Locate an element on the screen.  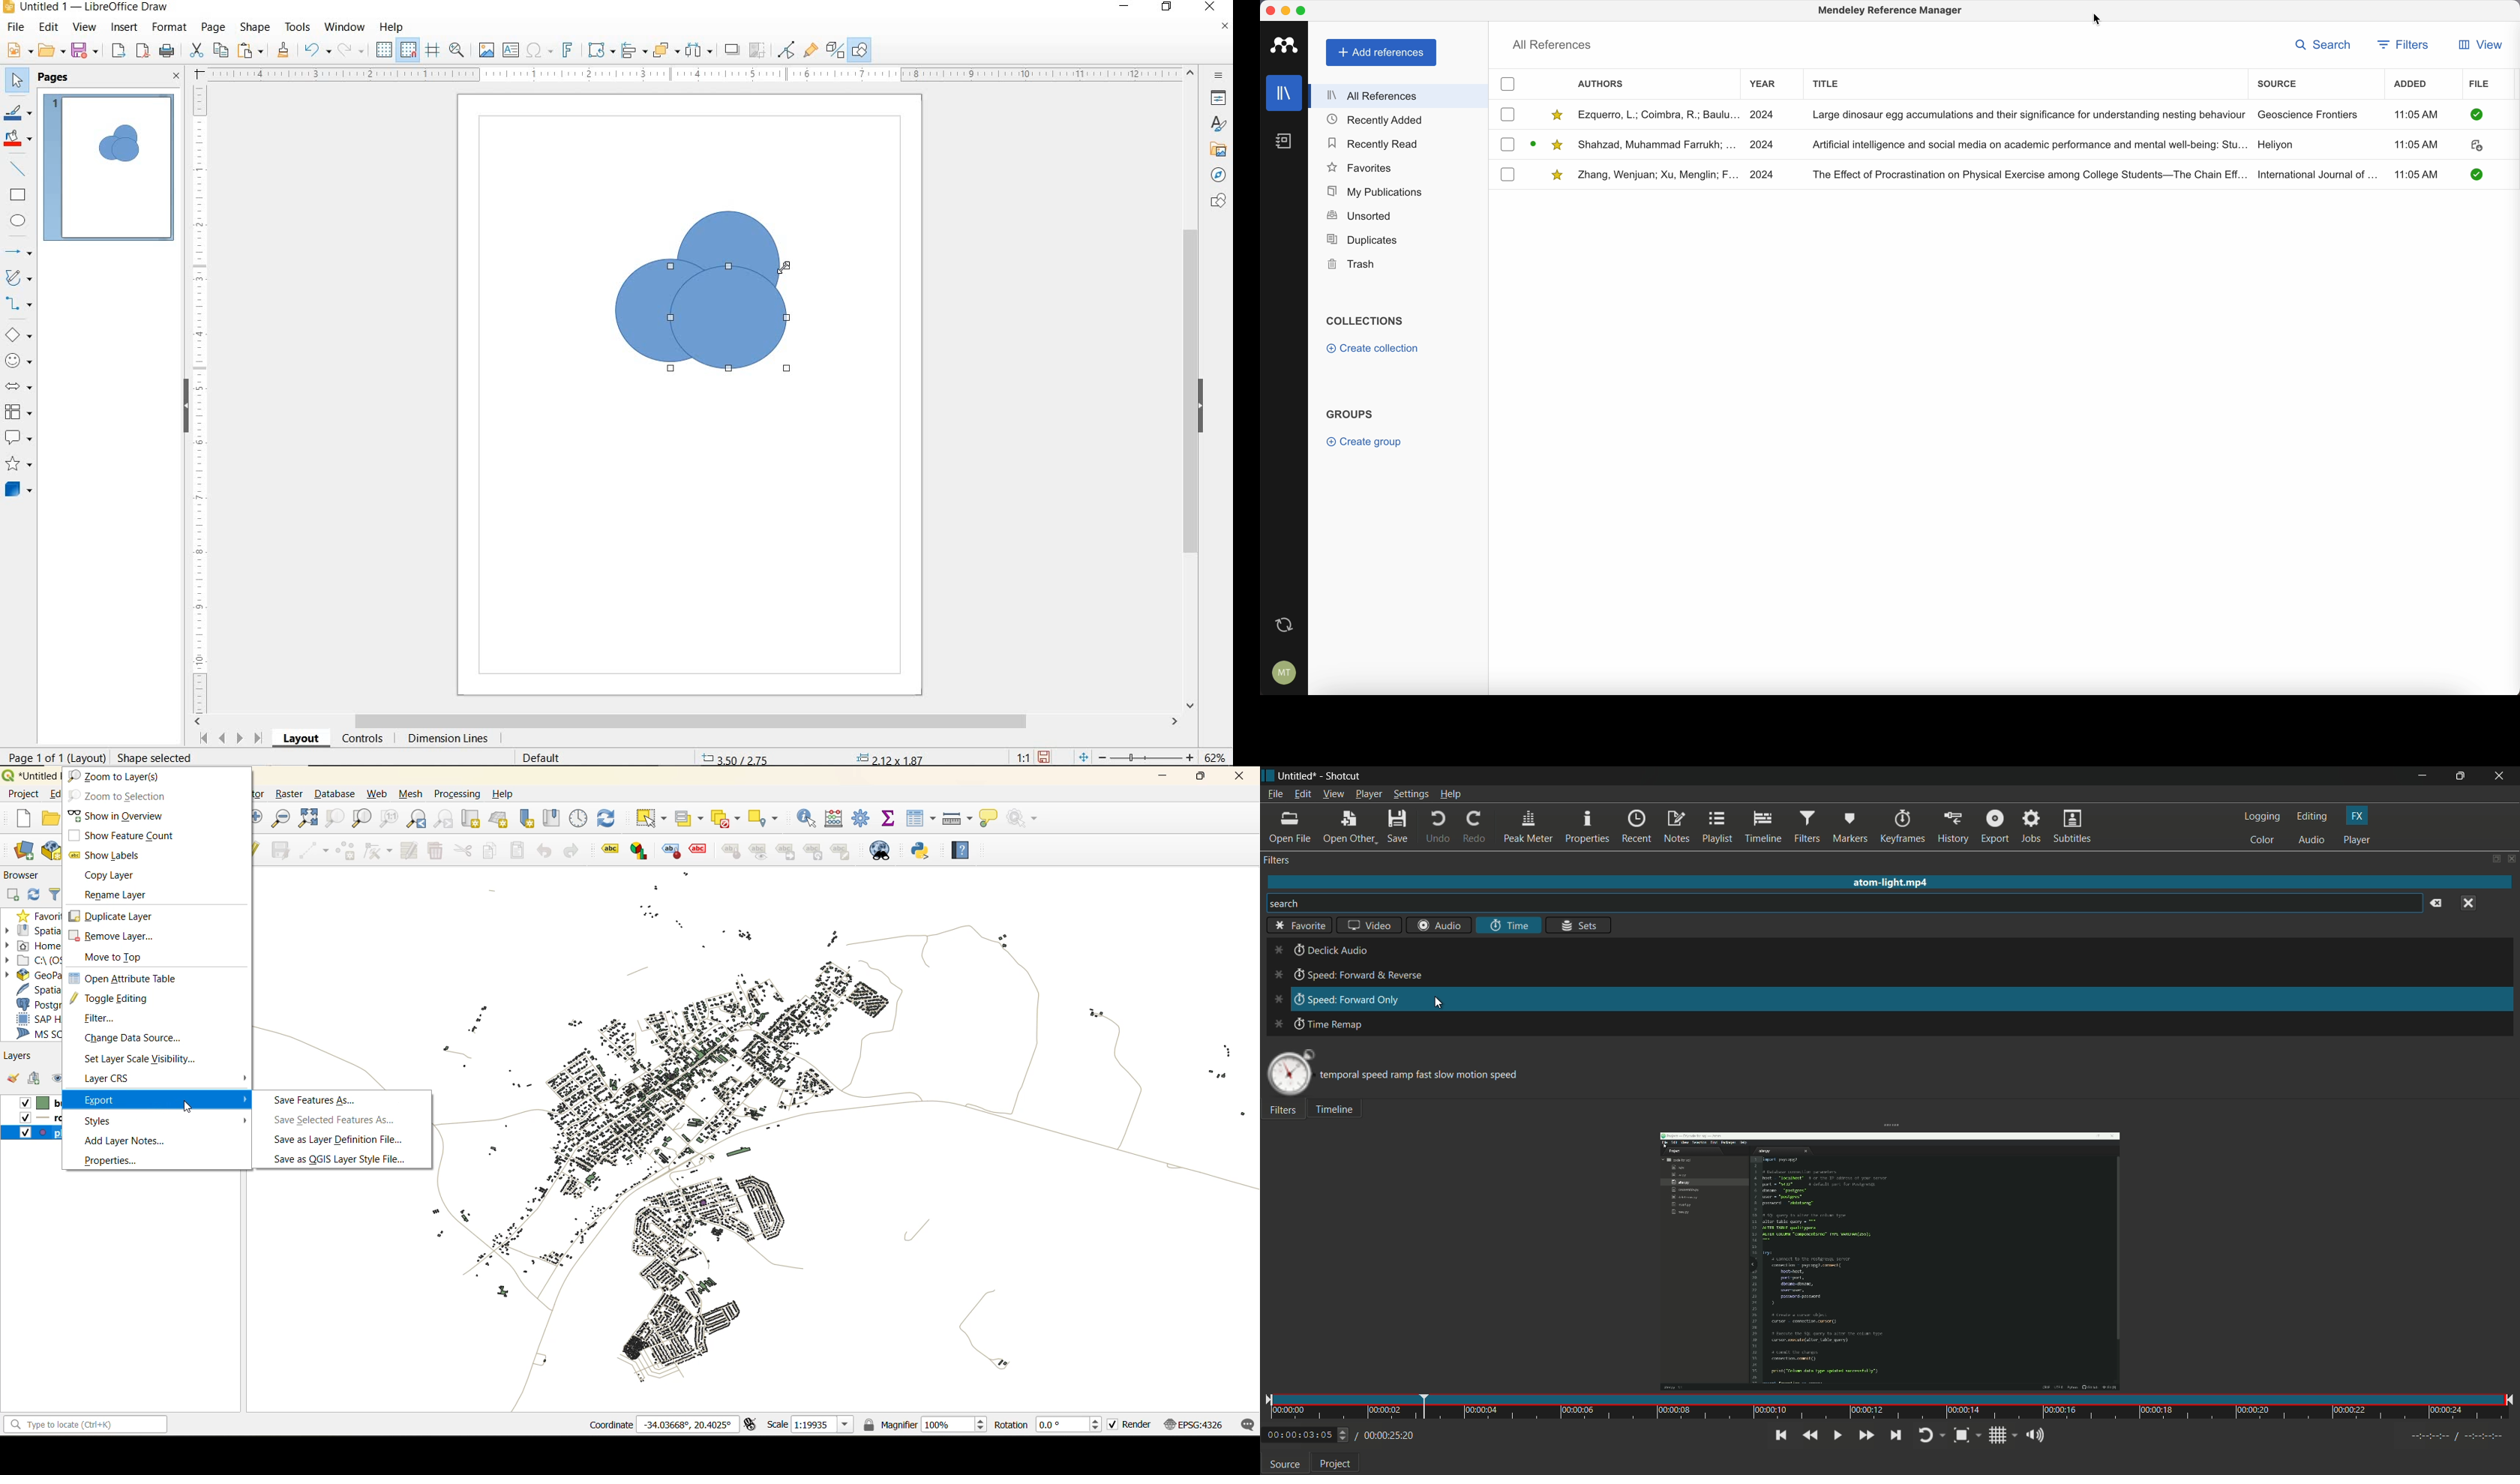
help is located at coordinates (964, 847).